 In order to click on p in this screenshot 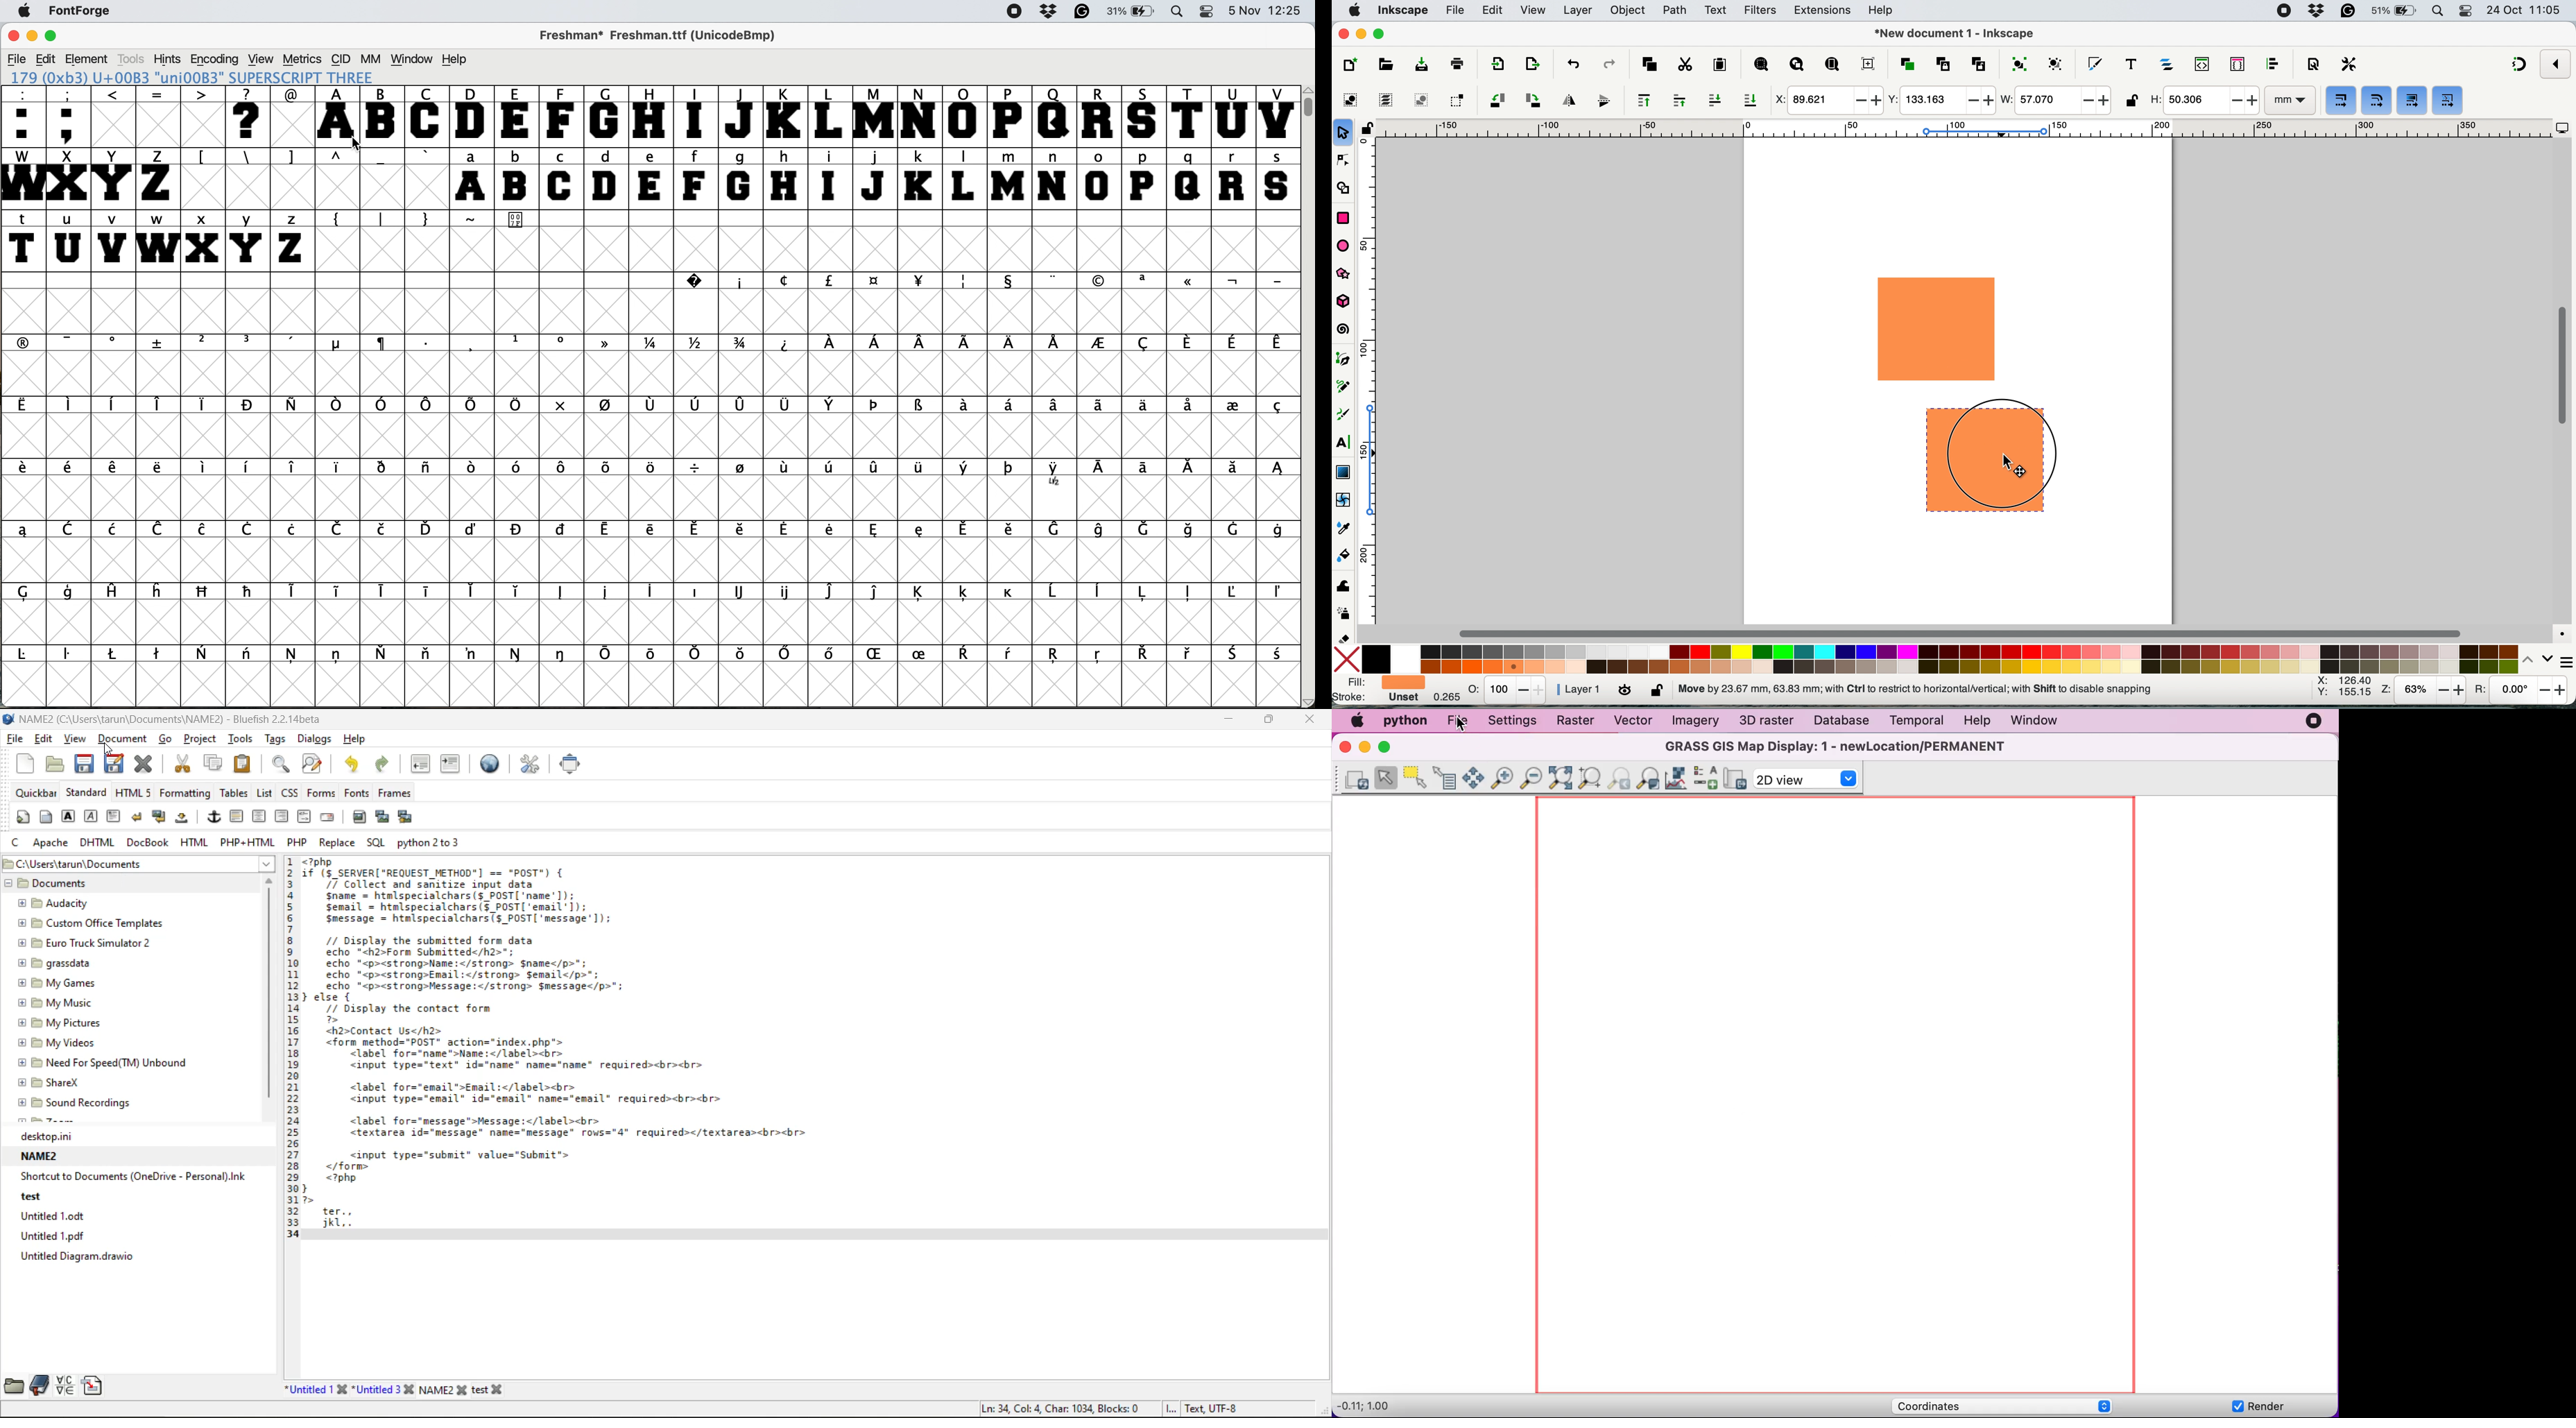, I will do `click(1143, 178)`.